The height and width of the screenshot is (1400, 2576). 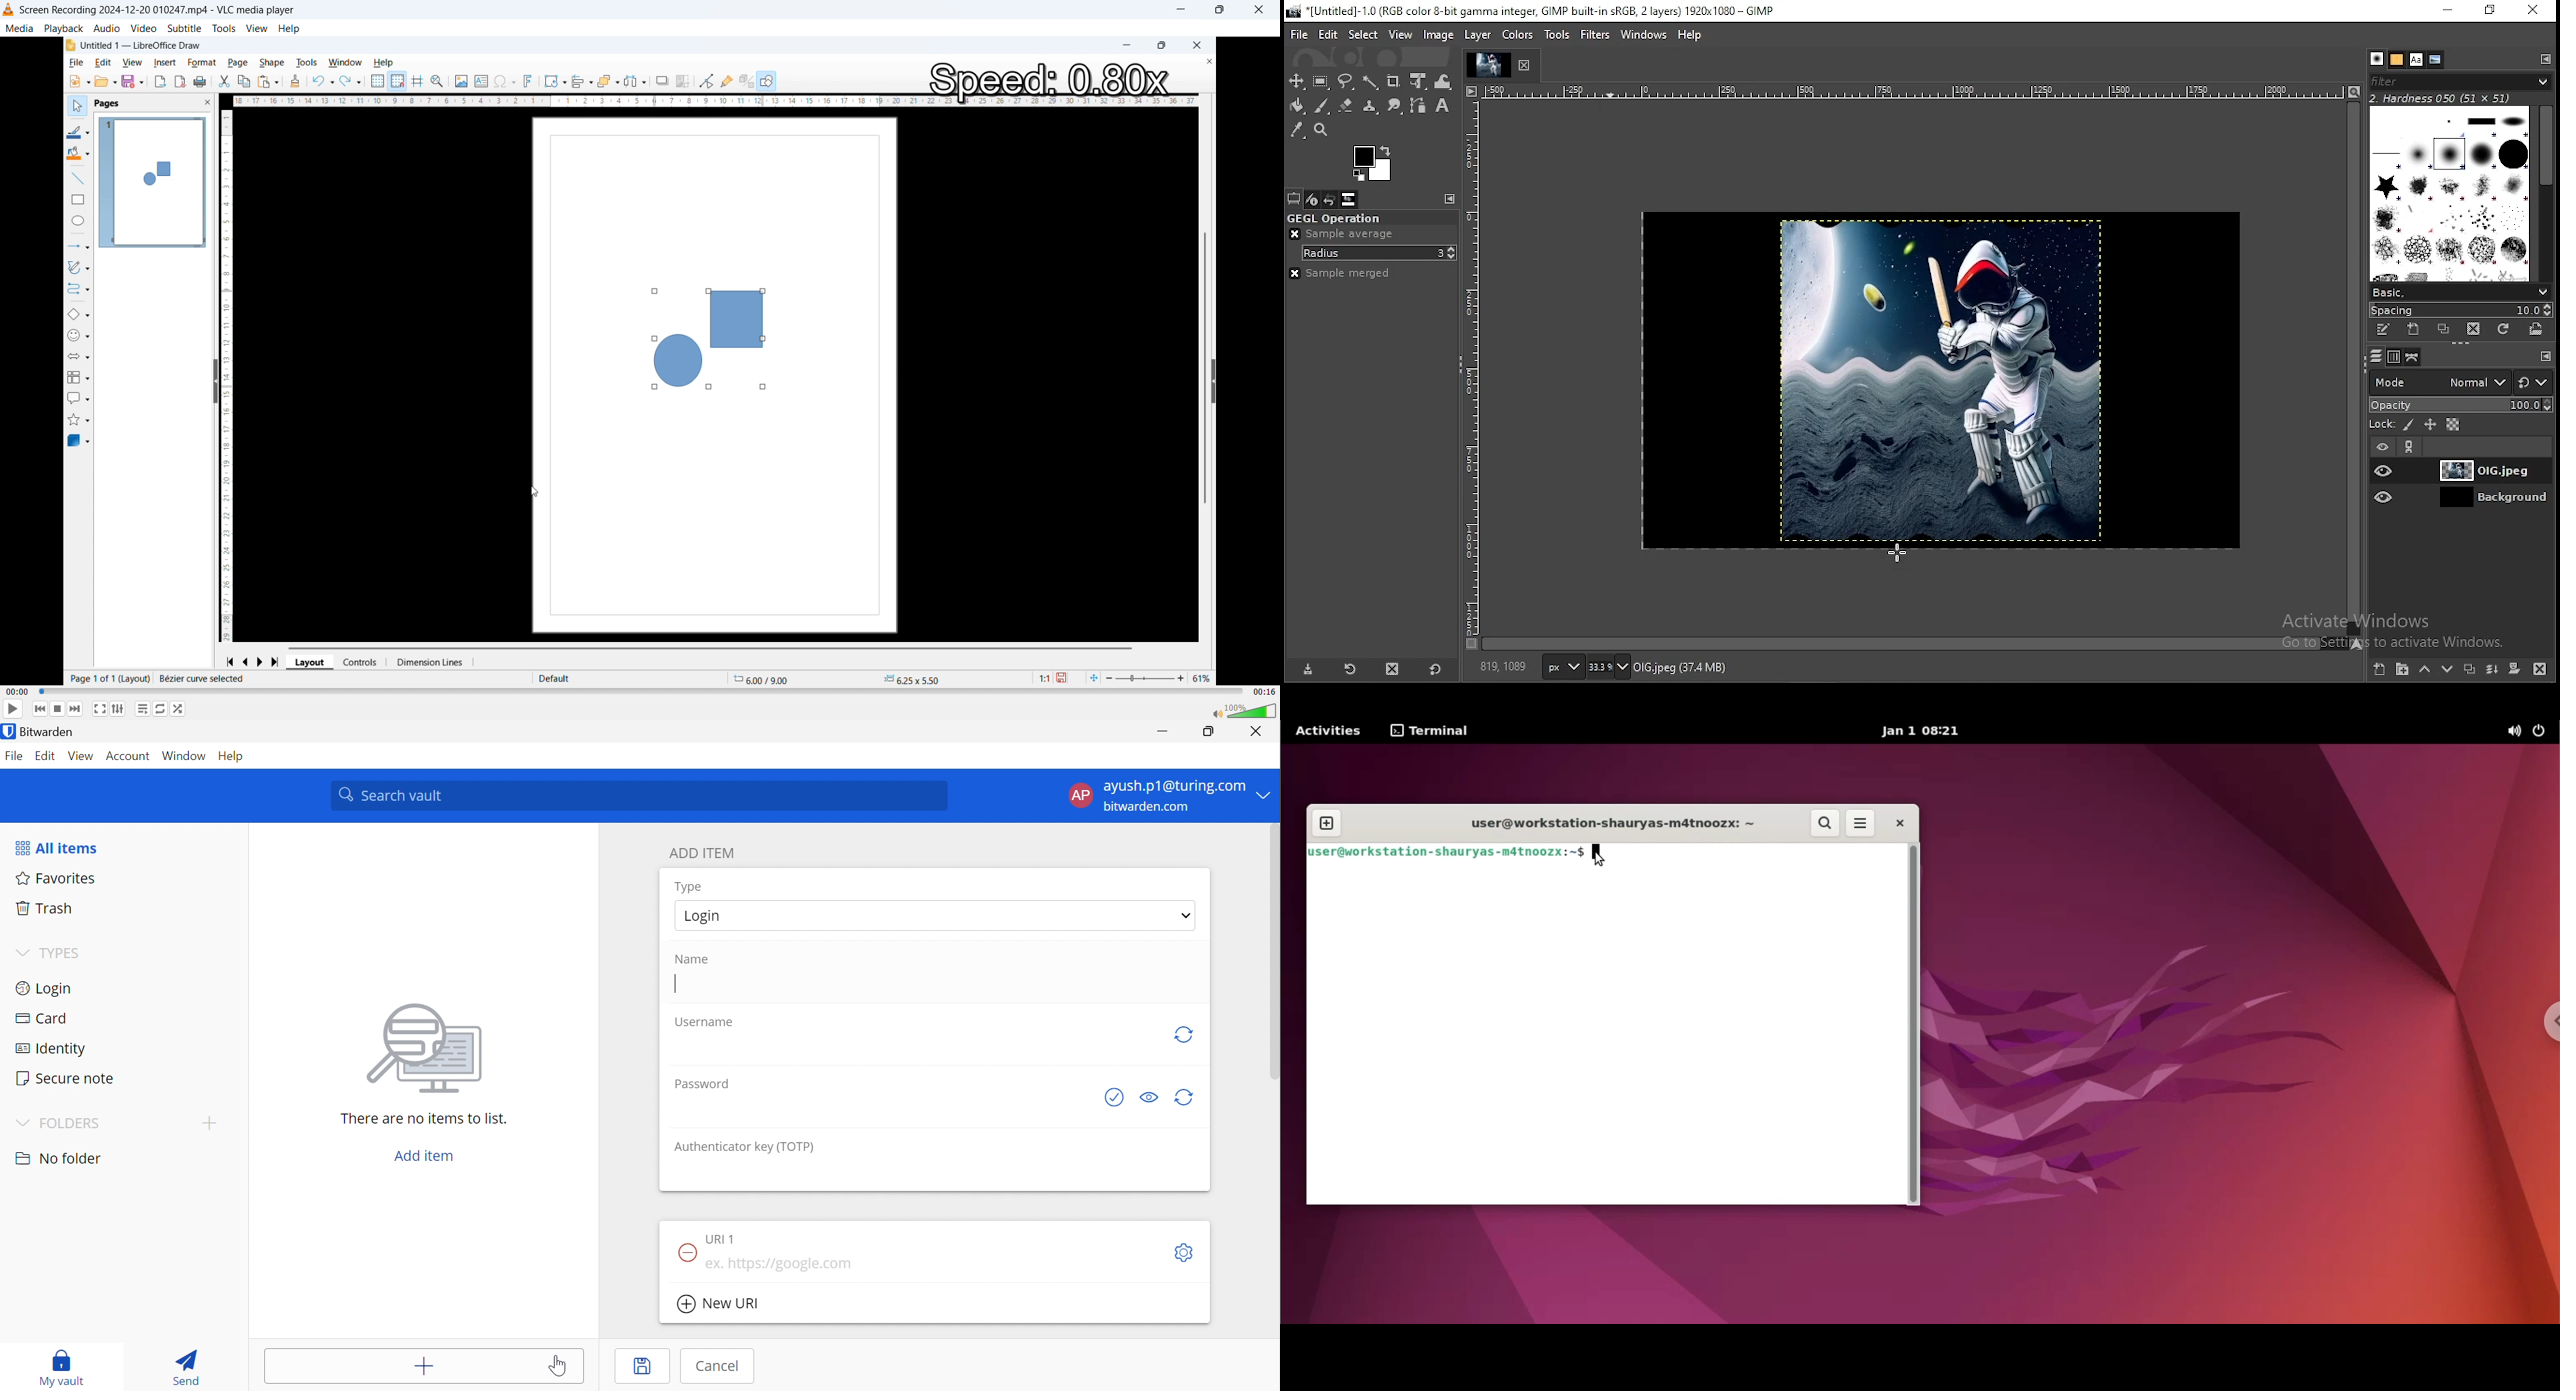 What do you see at coordinates (20, 28) in the screenshot?
I see `Media ` at bounding box center [20, 28].